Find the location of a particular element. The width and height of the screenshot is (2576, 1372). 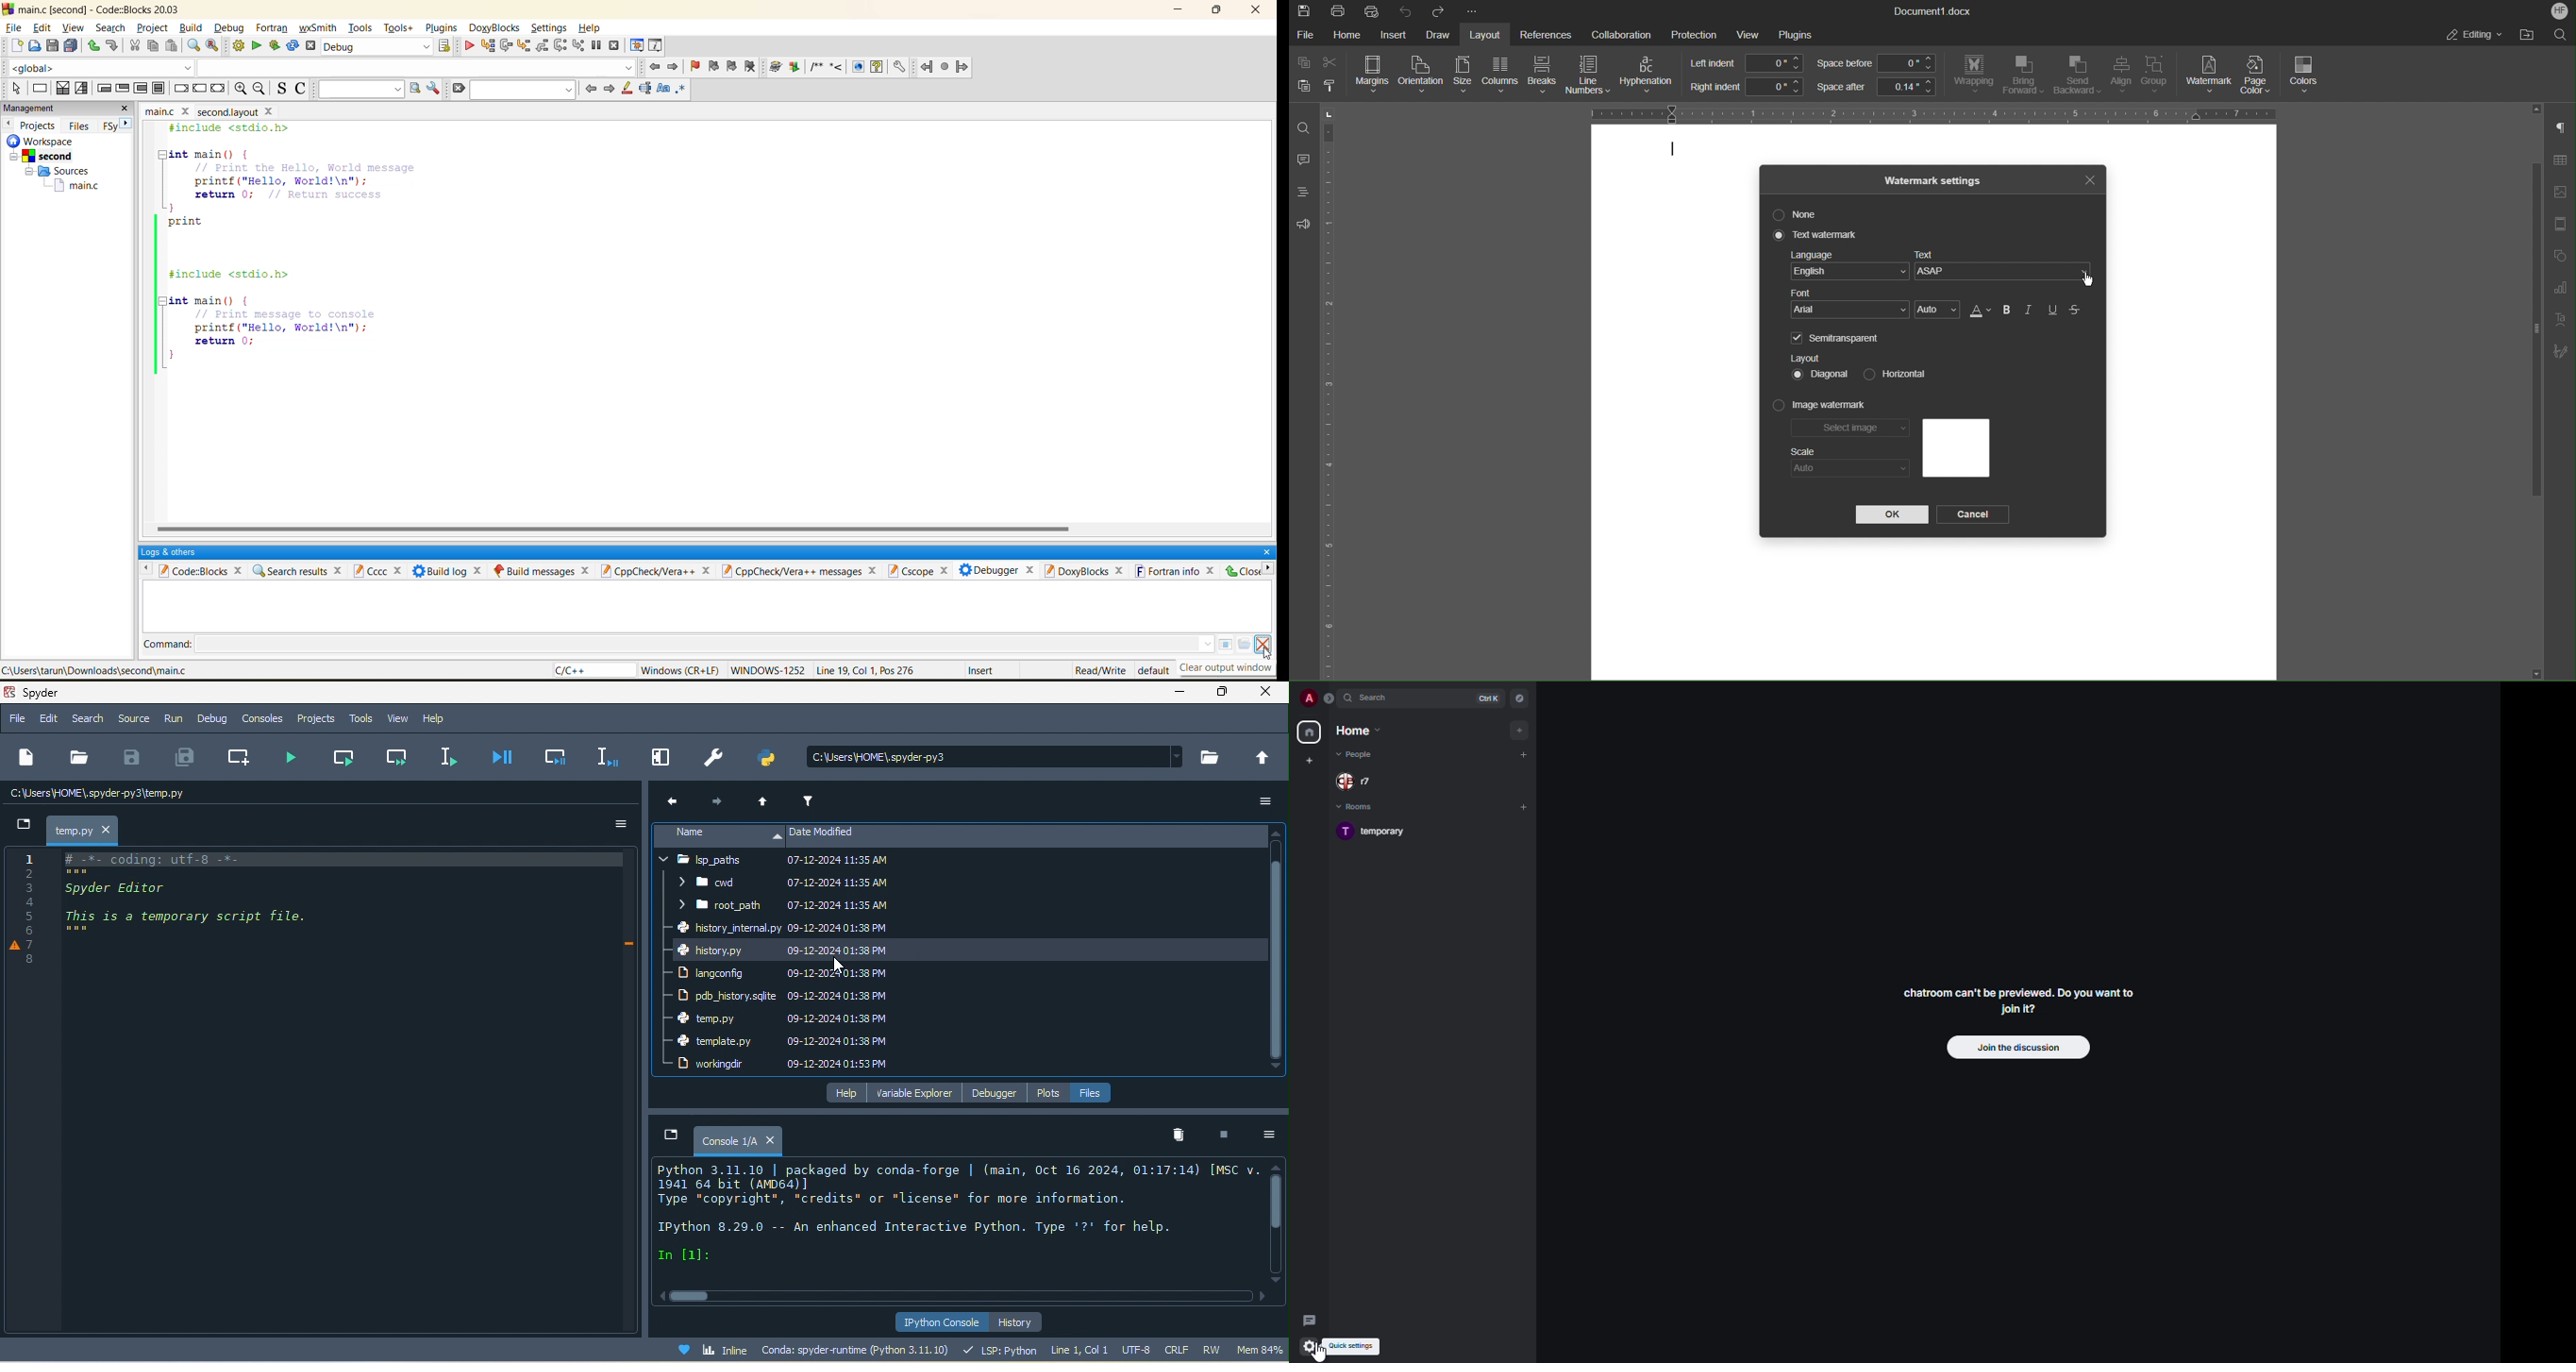

doxyblocks is located at coordinates (495, 27).